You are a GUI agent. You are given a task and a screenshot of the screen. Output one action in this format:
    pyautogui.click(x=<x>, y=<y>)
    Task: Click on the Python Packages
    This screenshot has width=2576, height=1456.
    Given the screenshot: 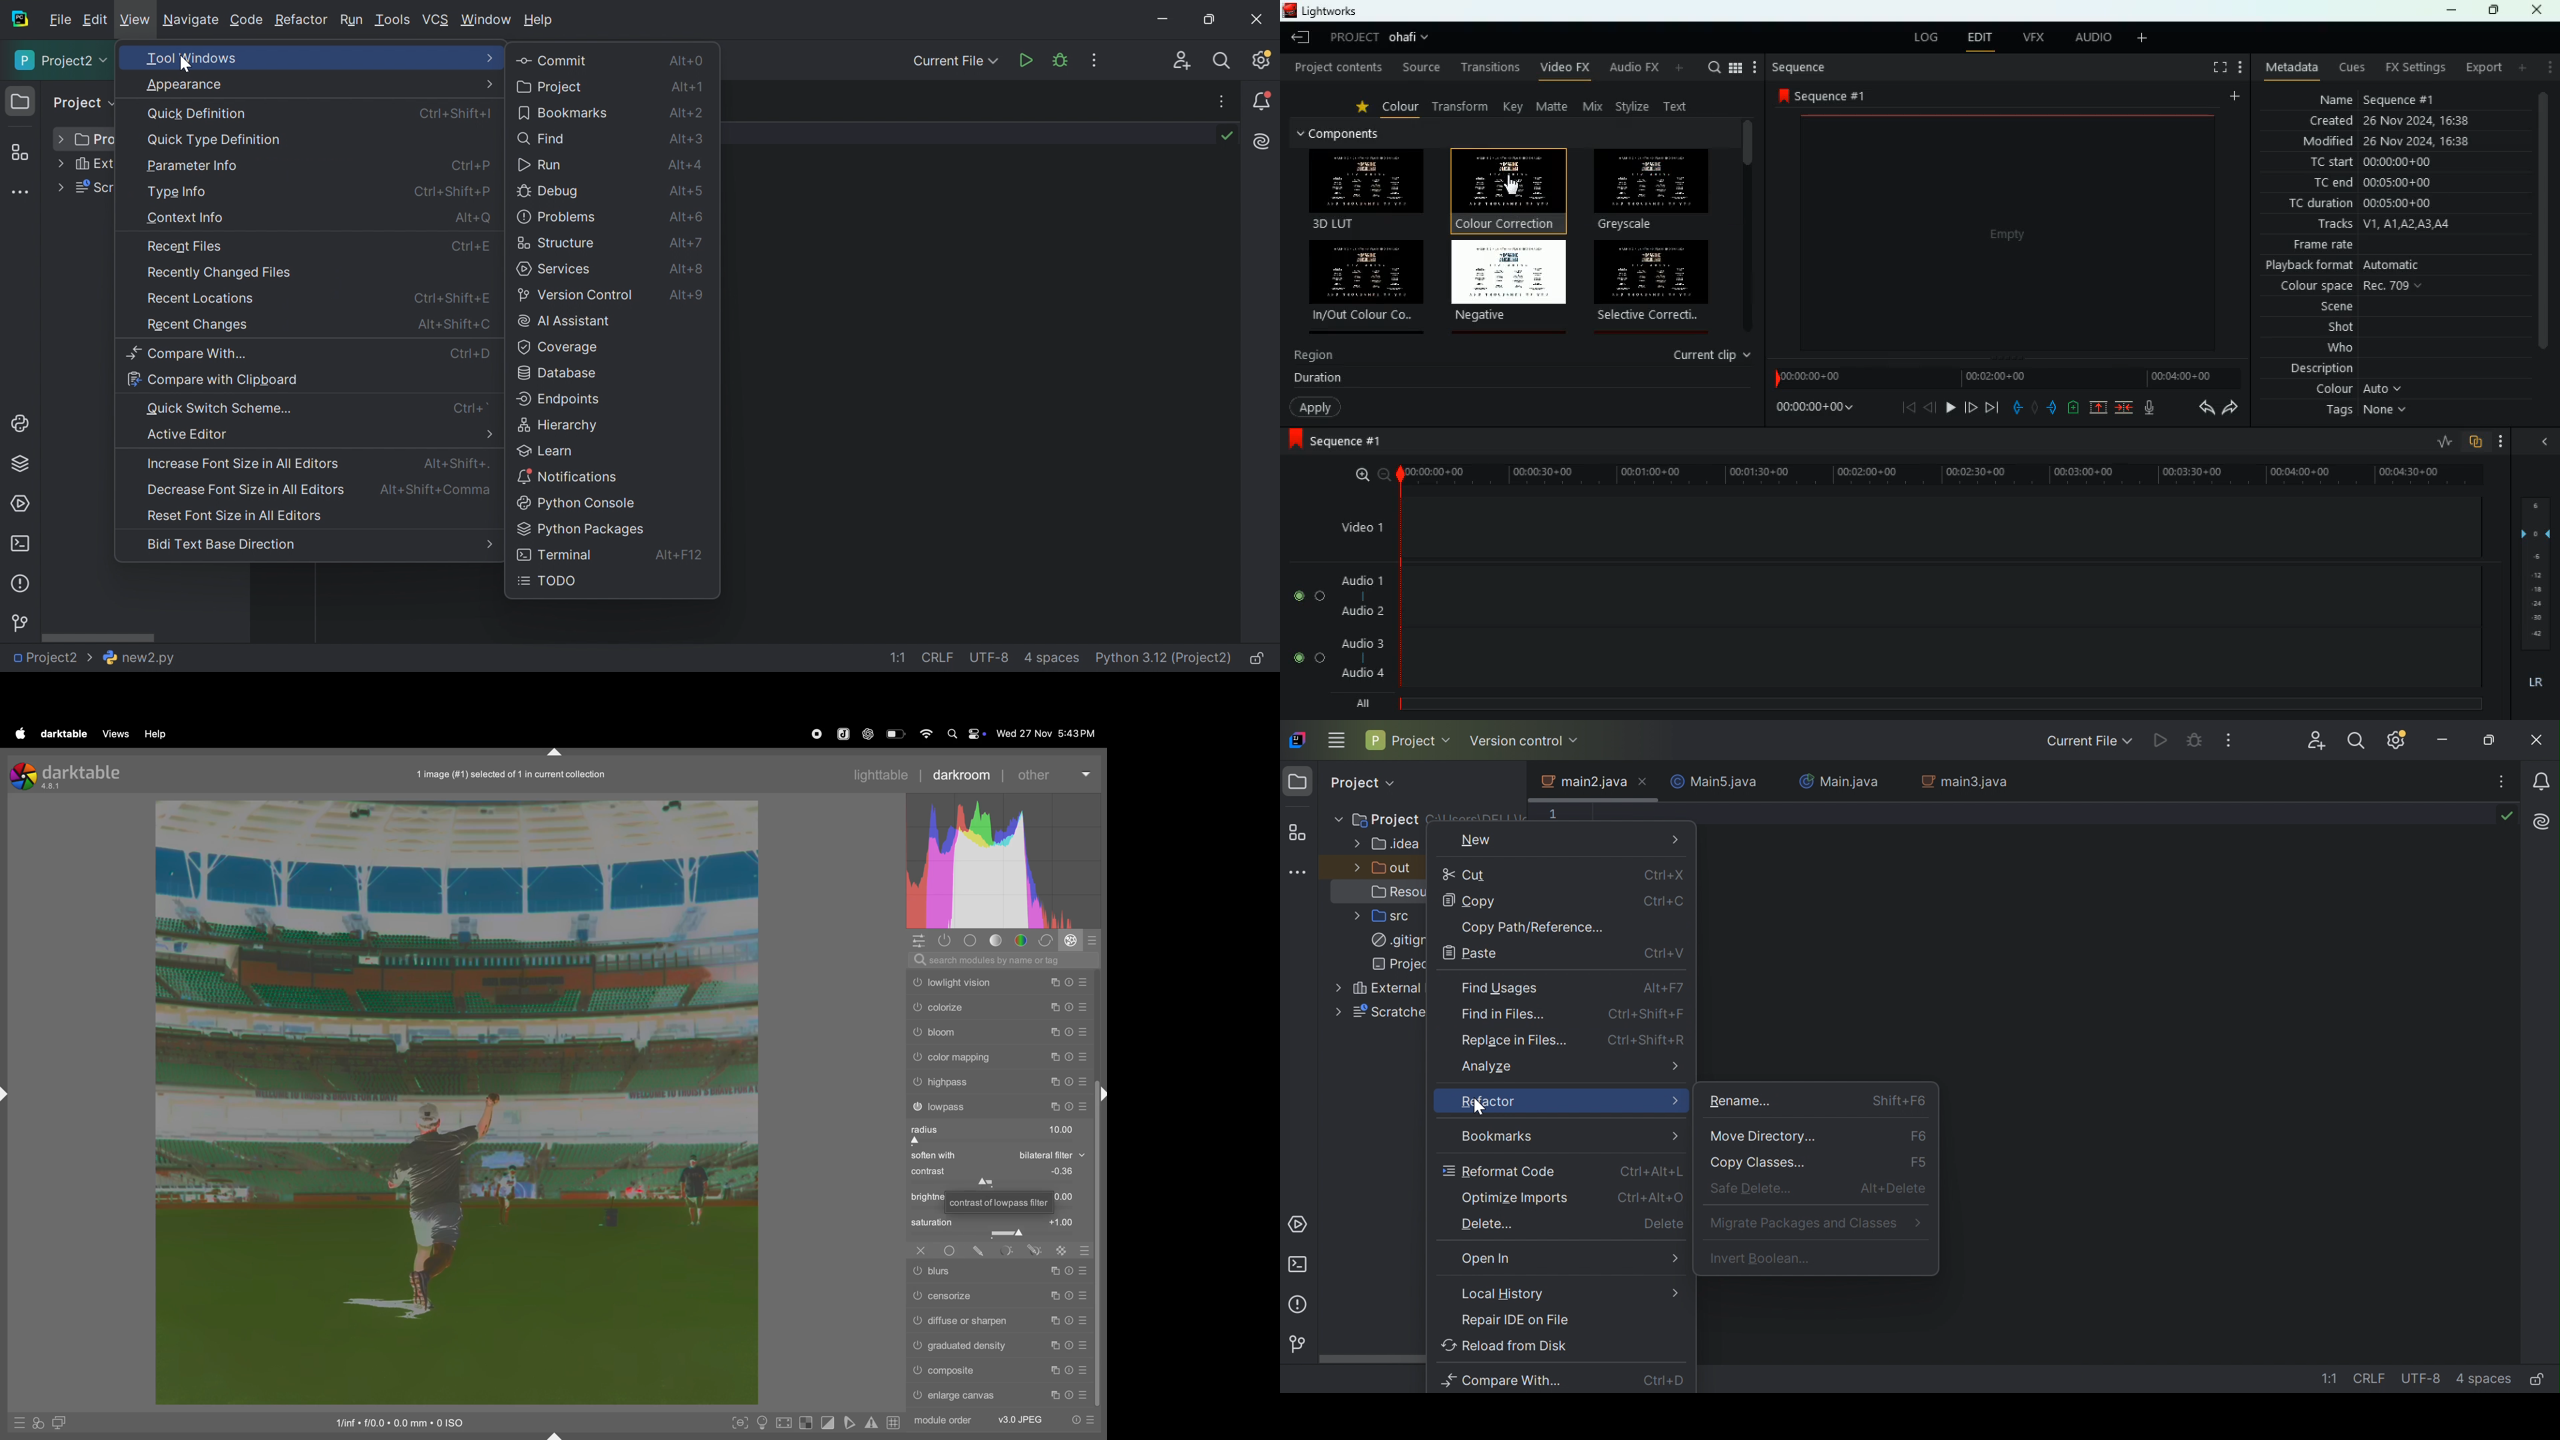 What is the action you would take?
    pyautogui.click(x=21, y=465)
    